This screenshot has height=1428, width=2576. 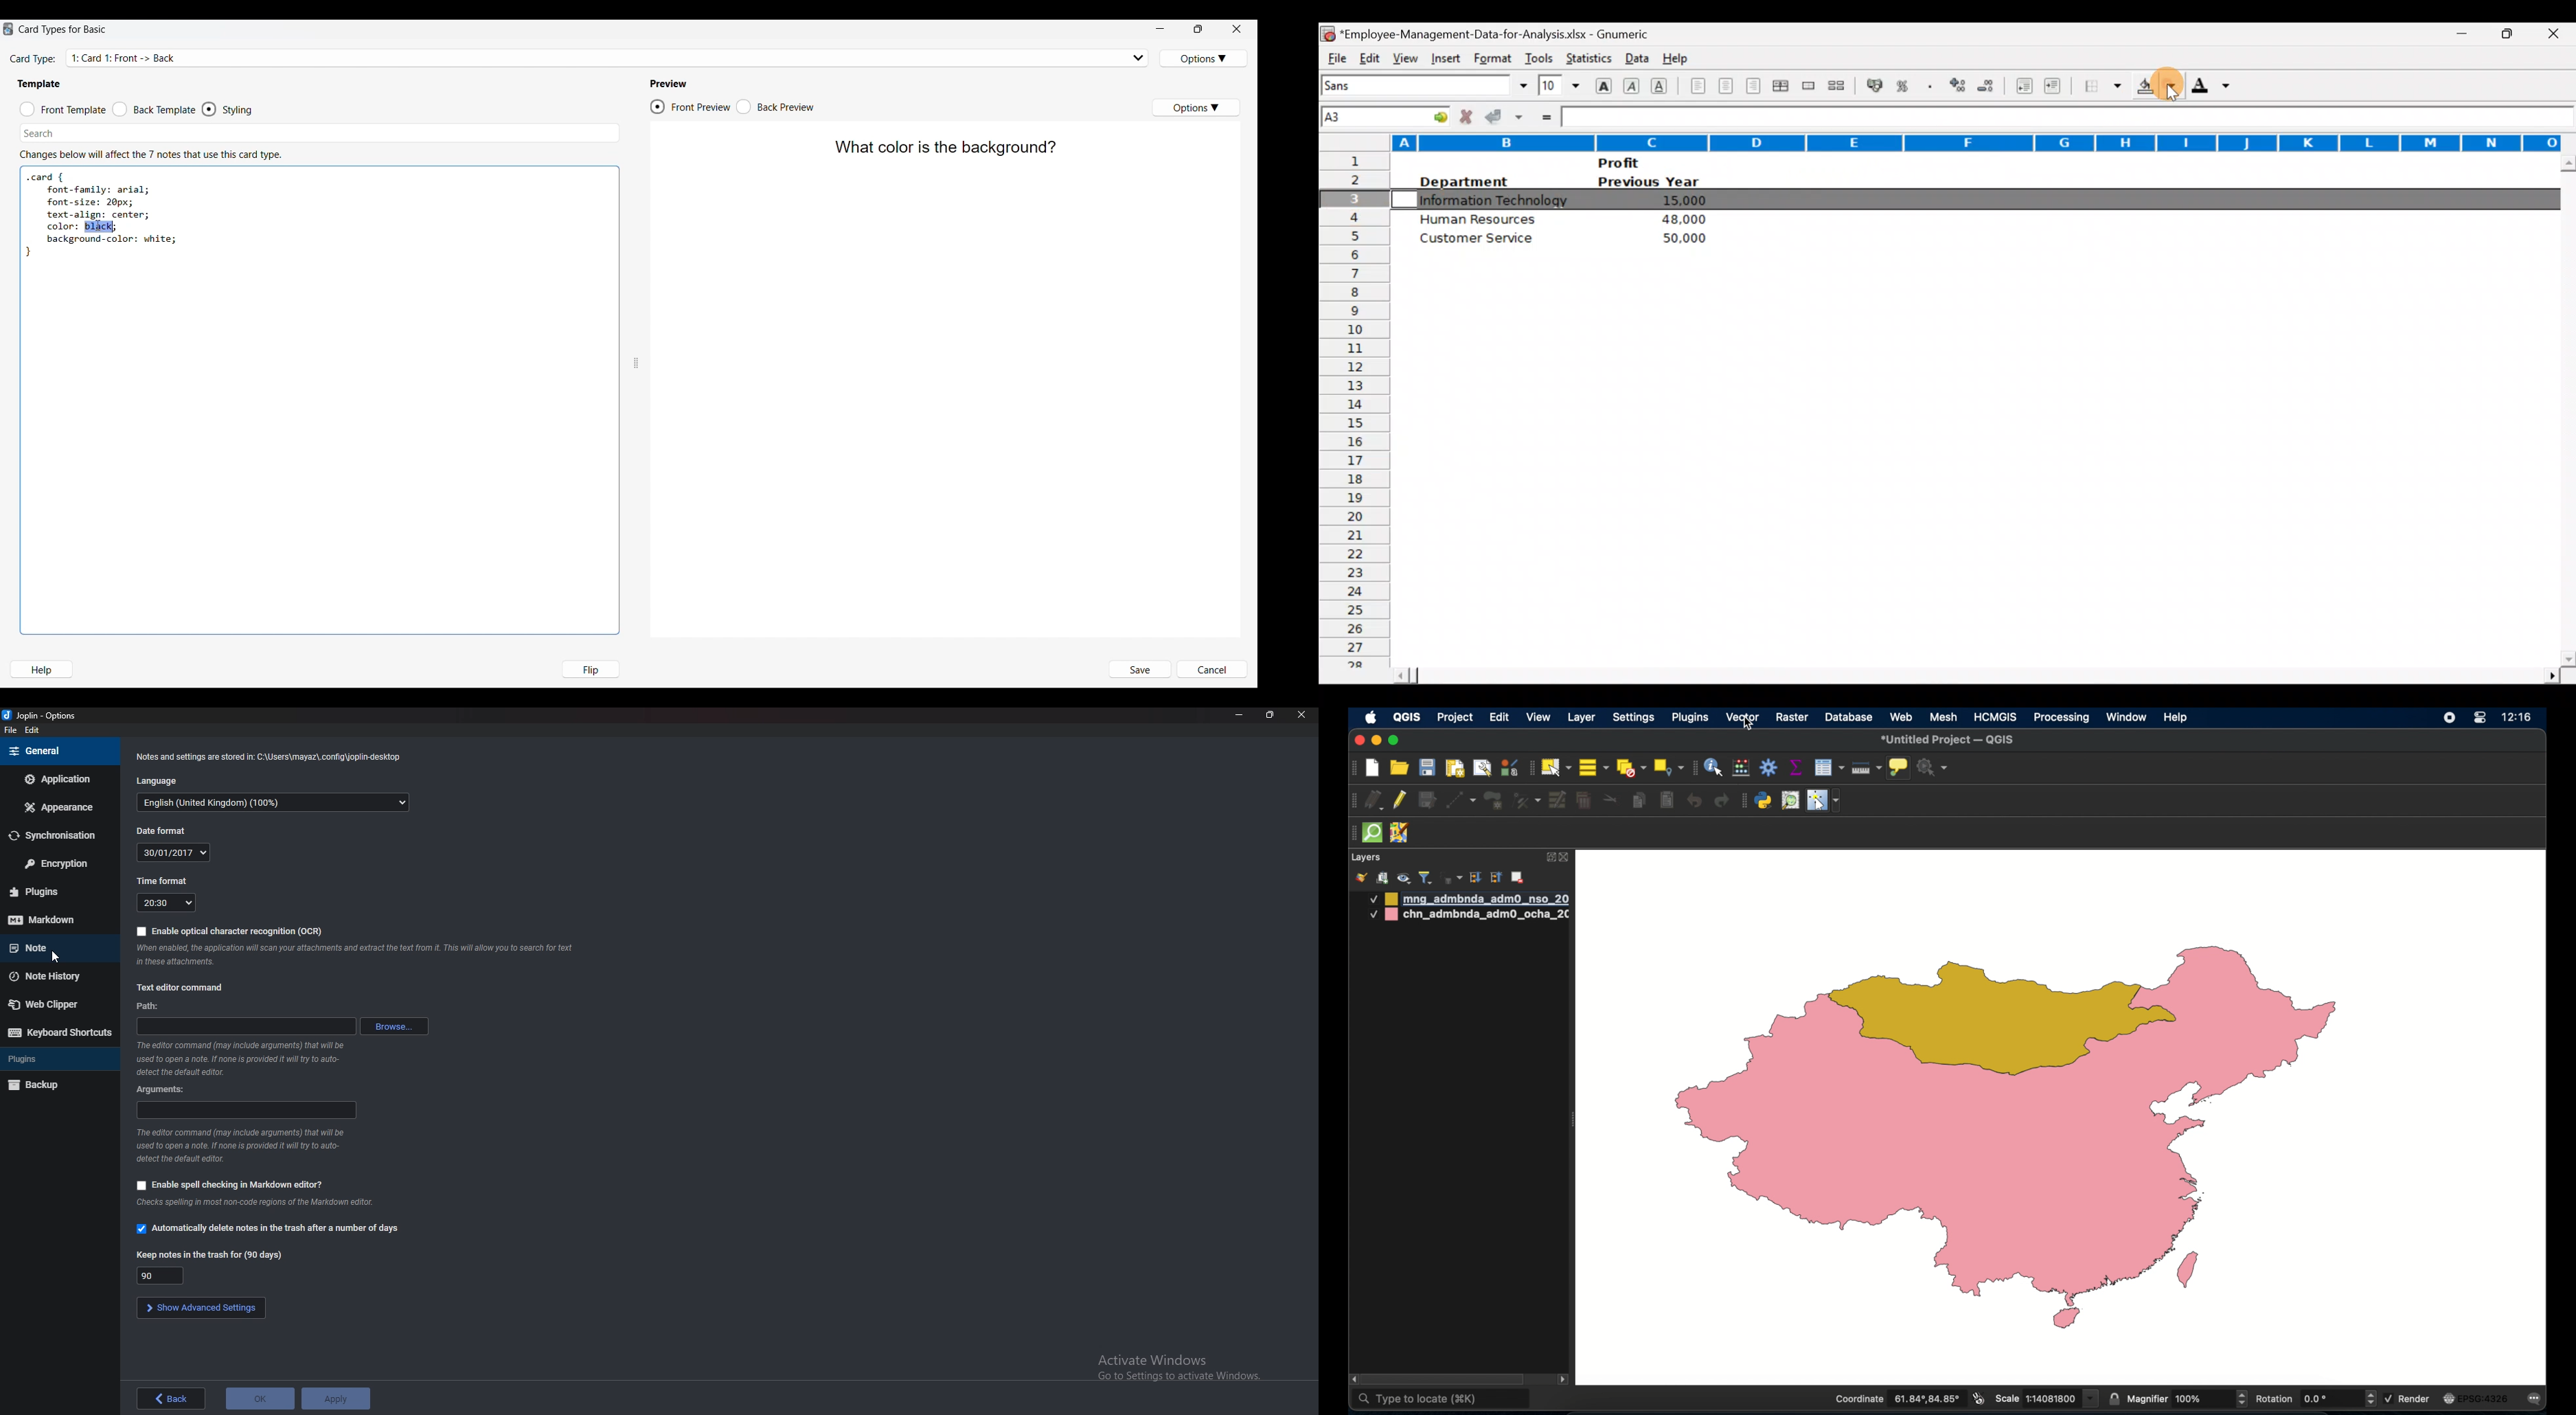 What do you see at coordinates (272, 1230) in the screenshot?
I see `Automatically delete notes` at bounding box center [272, 1230].